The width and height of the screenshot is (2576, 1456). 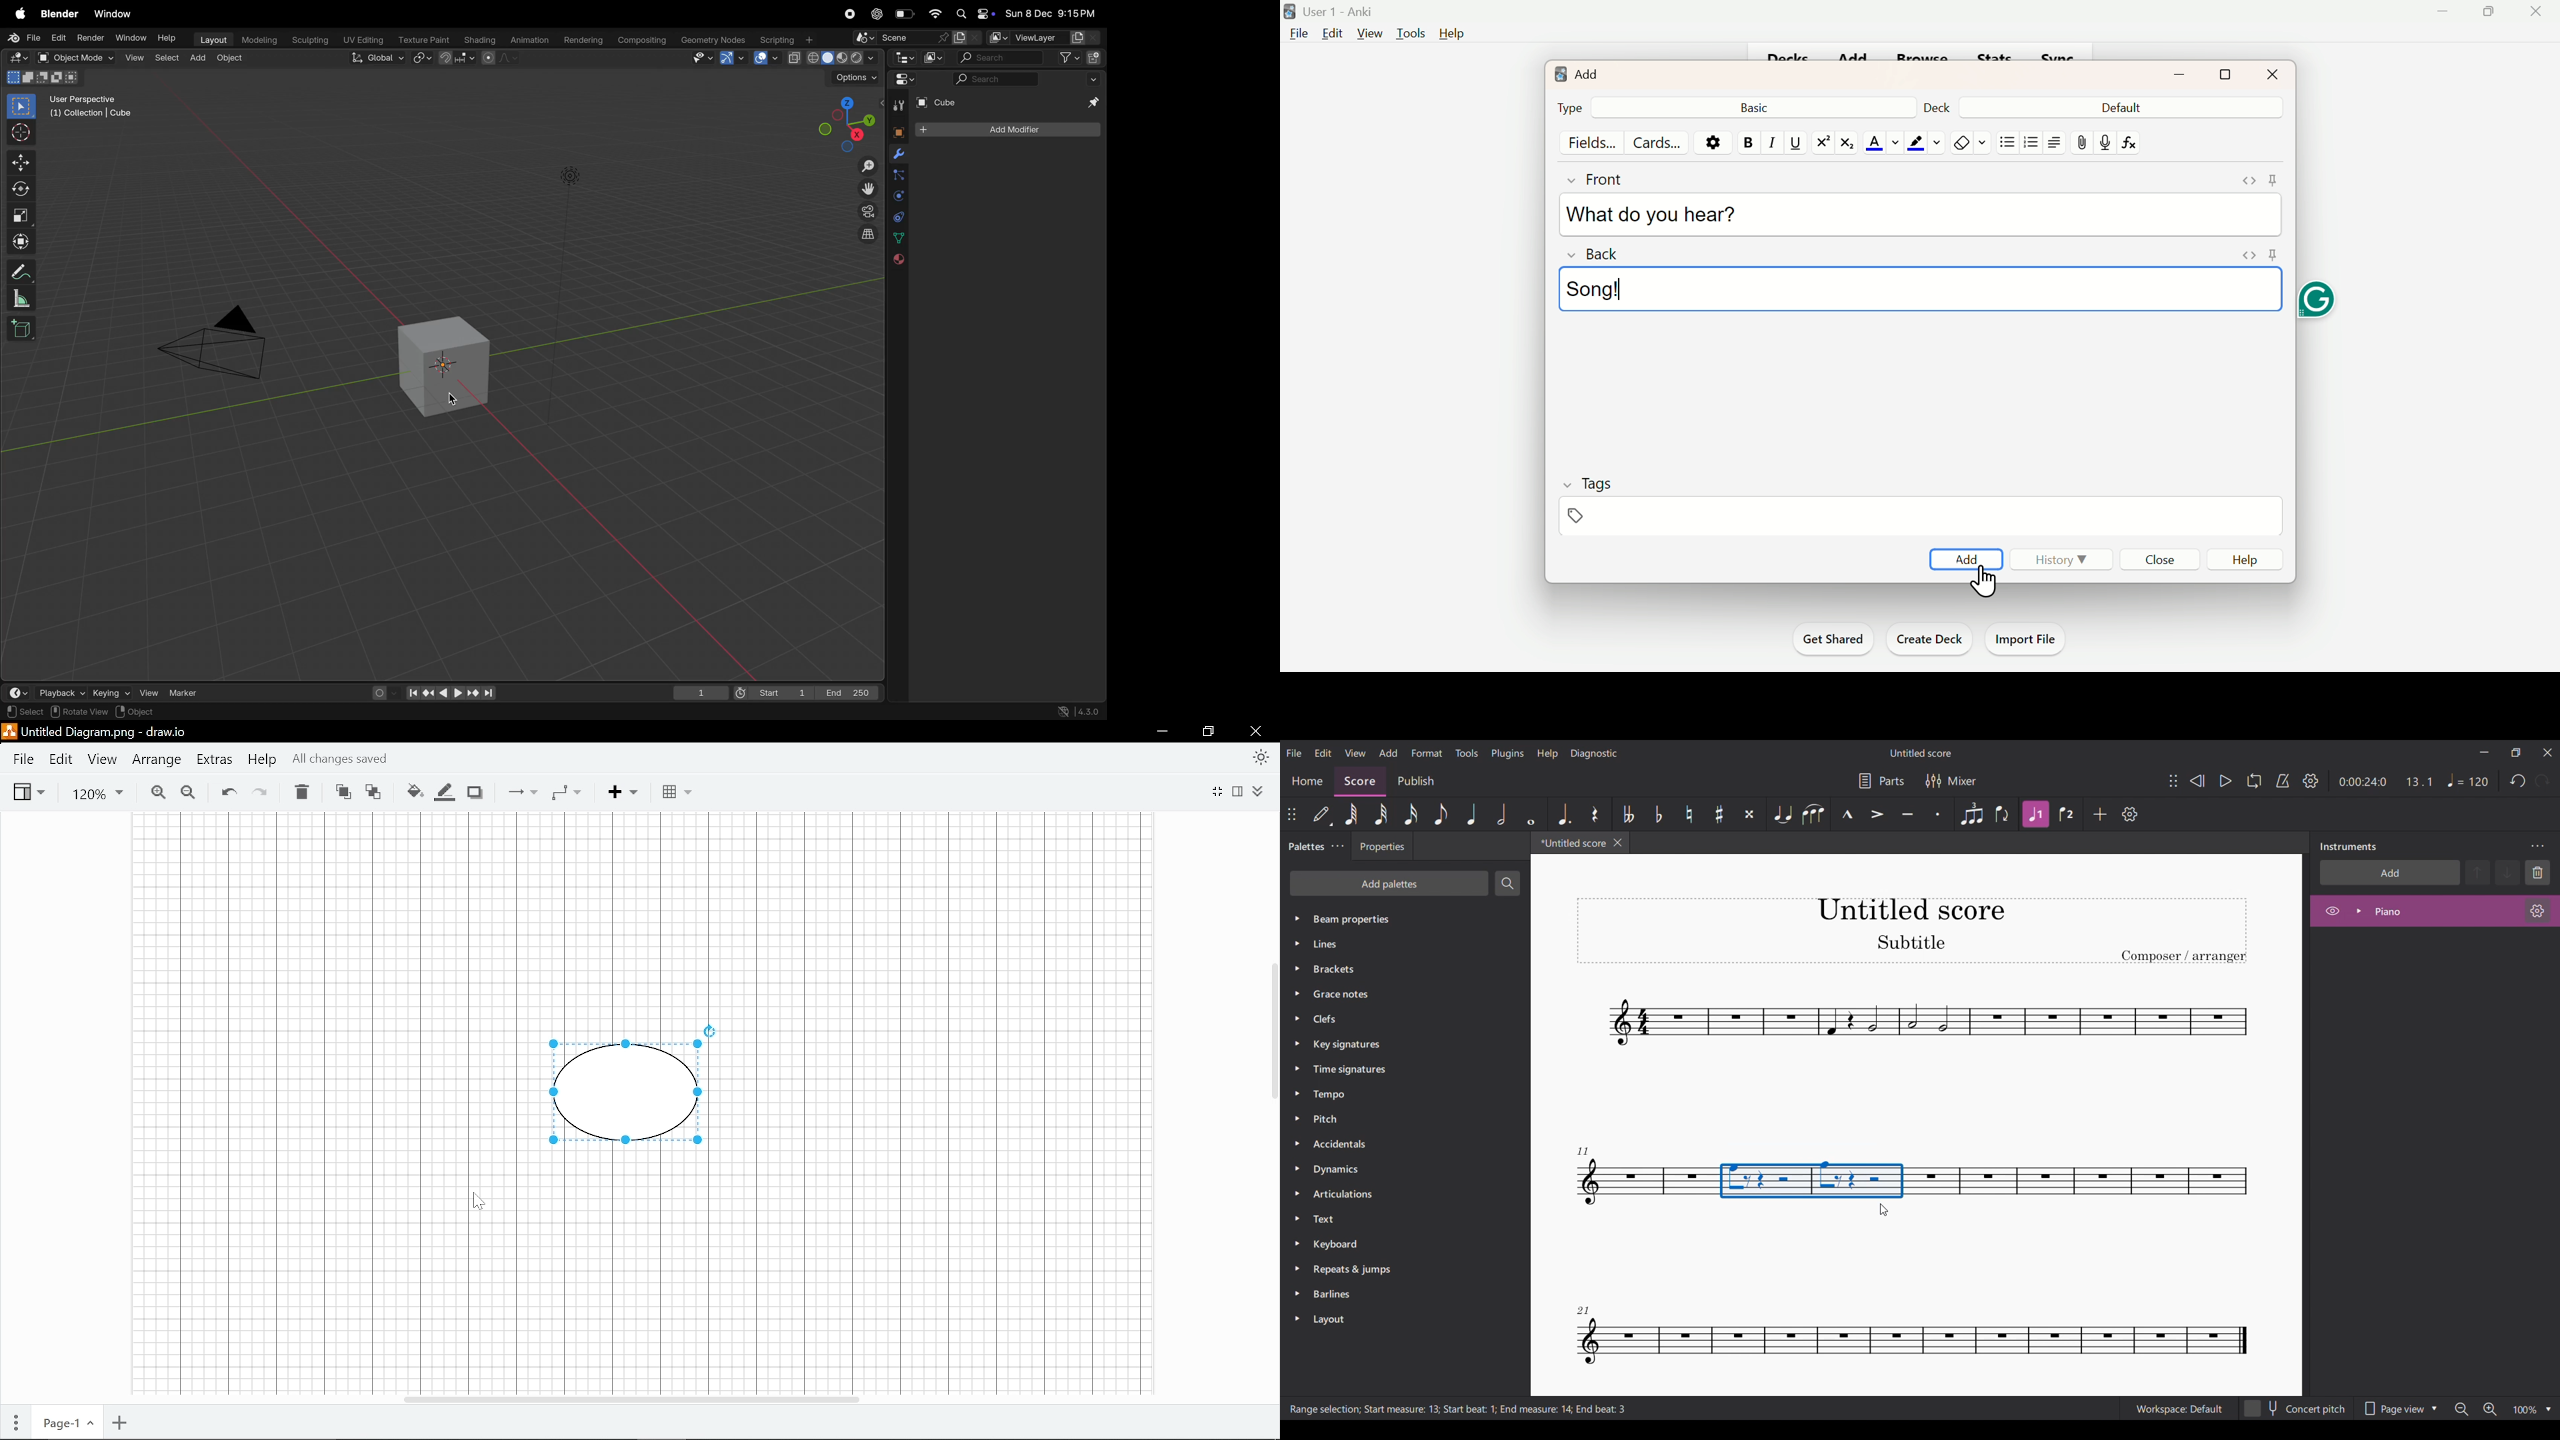 What do you see at coordinates (1847, 814) in the screenshot?
I see `Marcato` at bounding box center [1847, 814].